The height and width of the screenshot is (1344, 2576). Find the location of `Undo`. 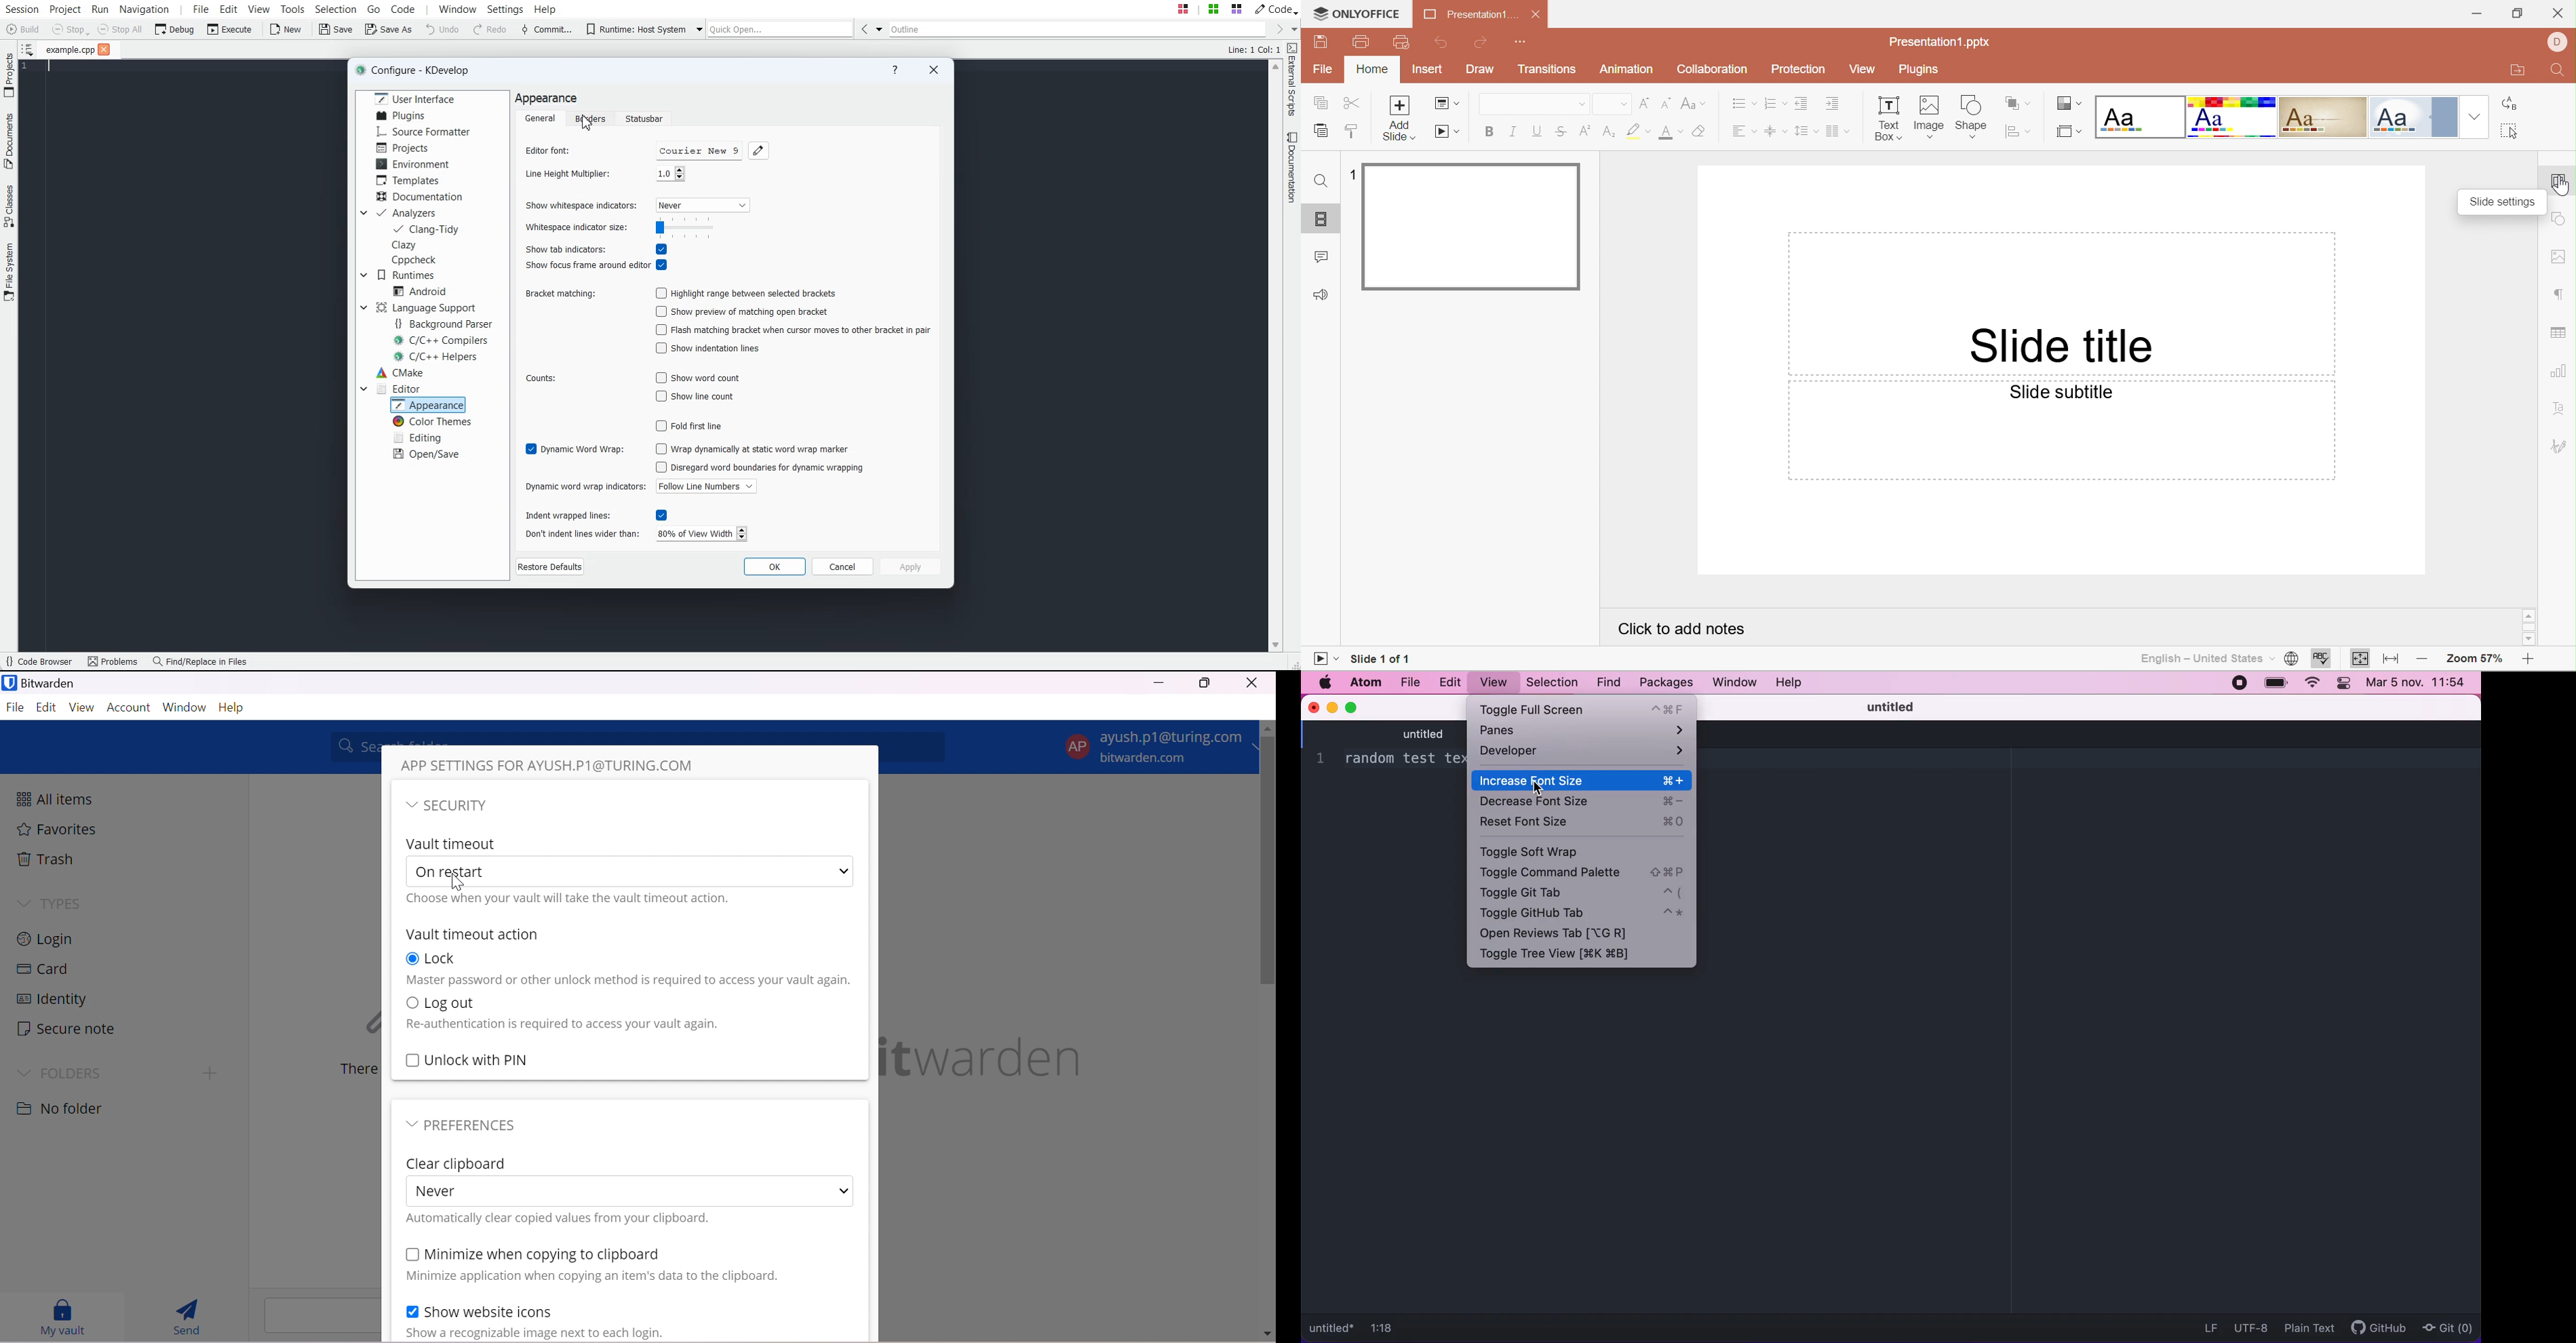

Undo is located at coordinates (1443, 44).